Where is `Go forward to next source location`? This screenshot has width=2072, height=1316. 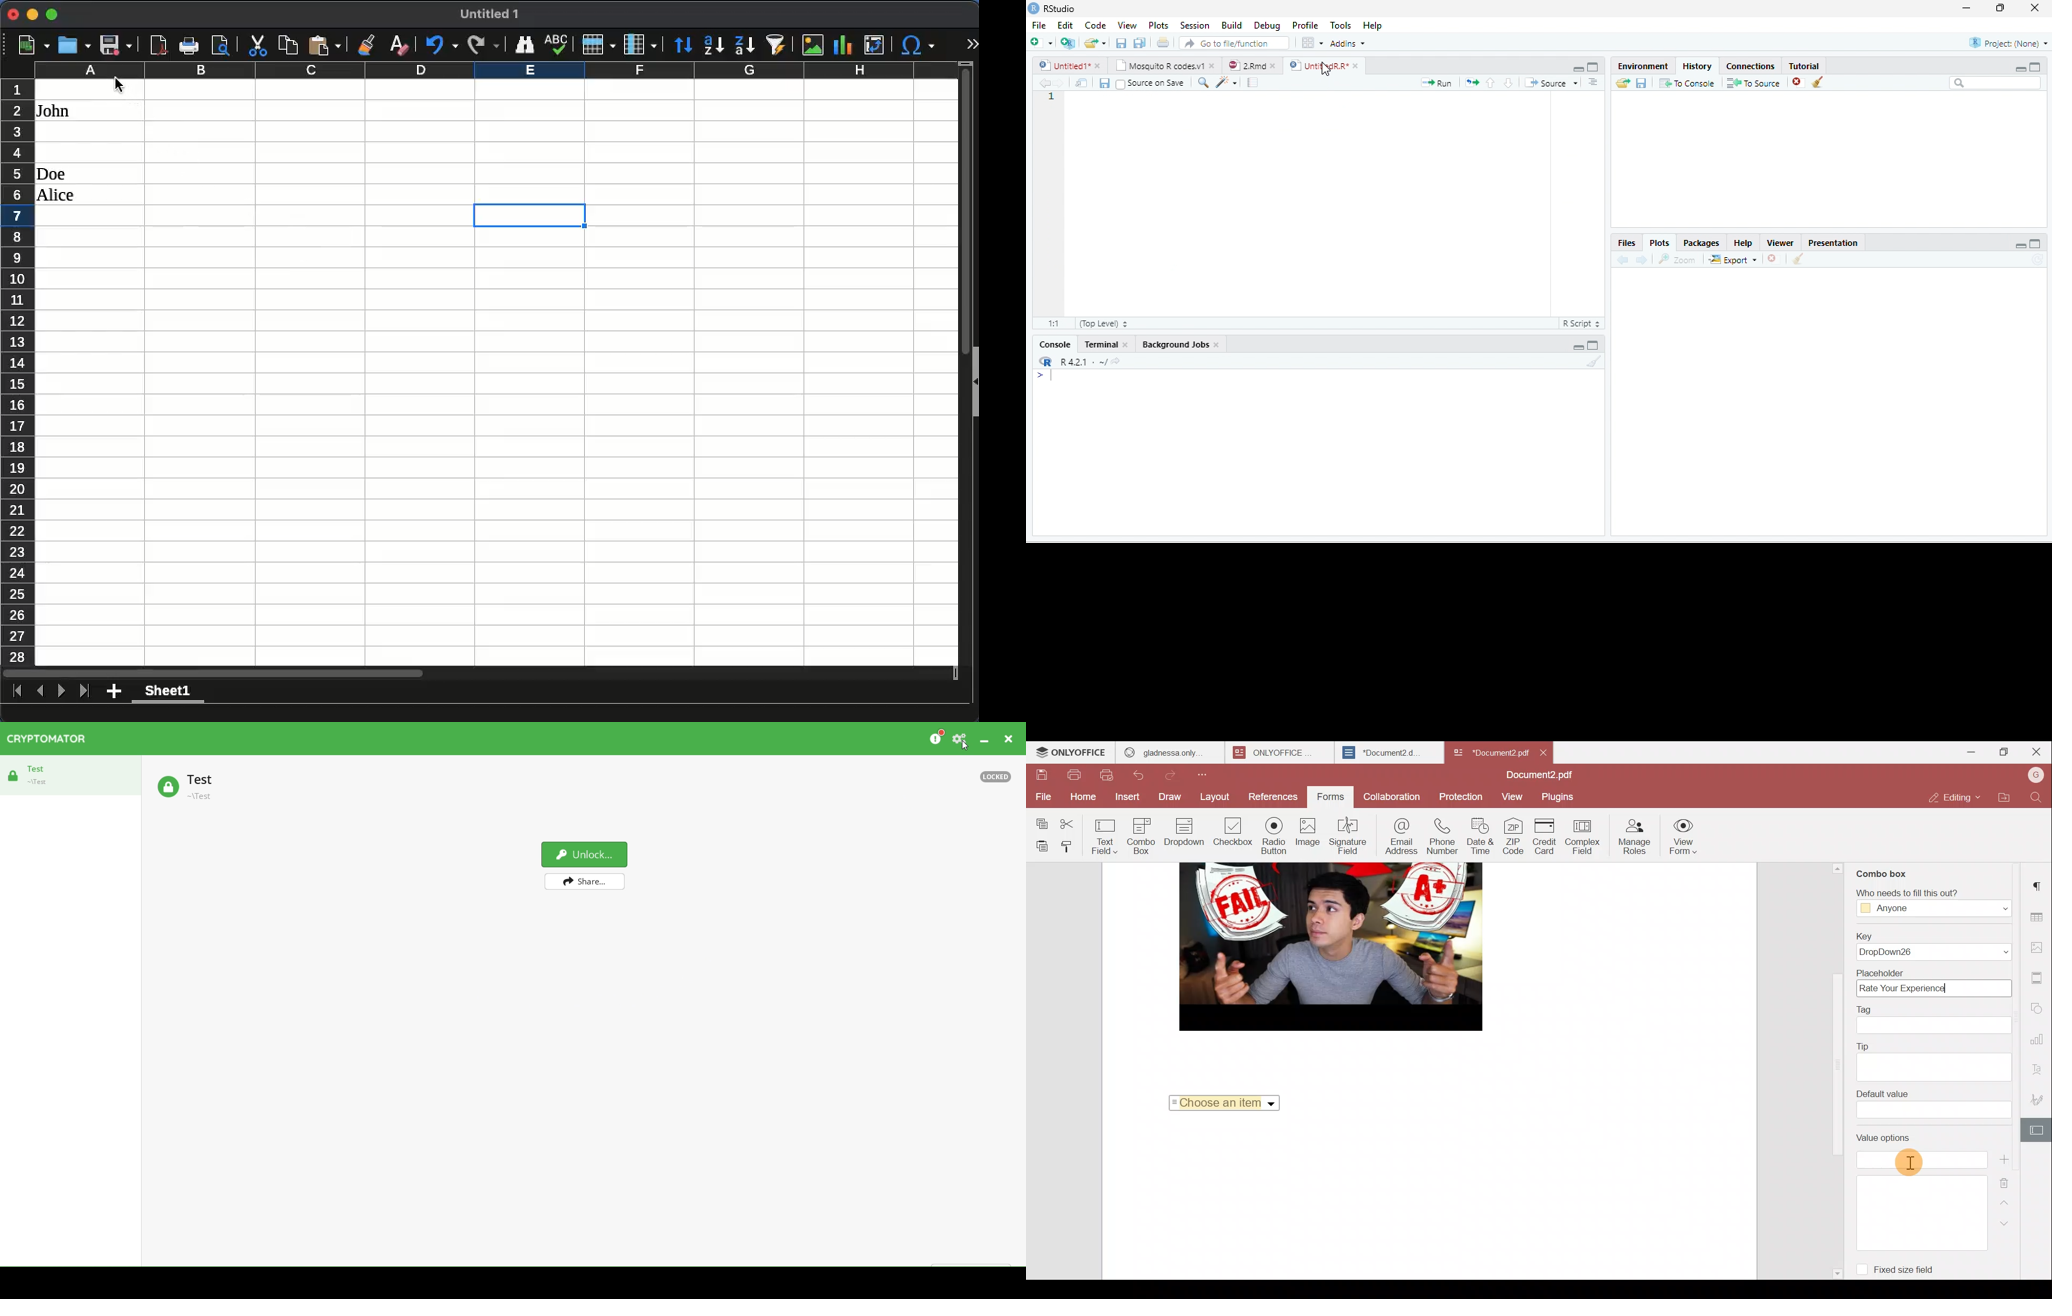
Go forward to next source location is located at coordinates (1059, 83).